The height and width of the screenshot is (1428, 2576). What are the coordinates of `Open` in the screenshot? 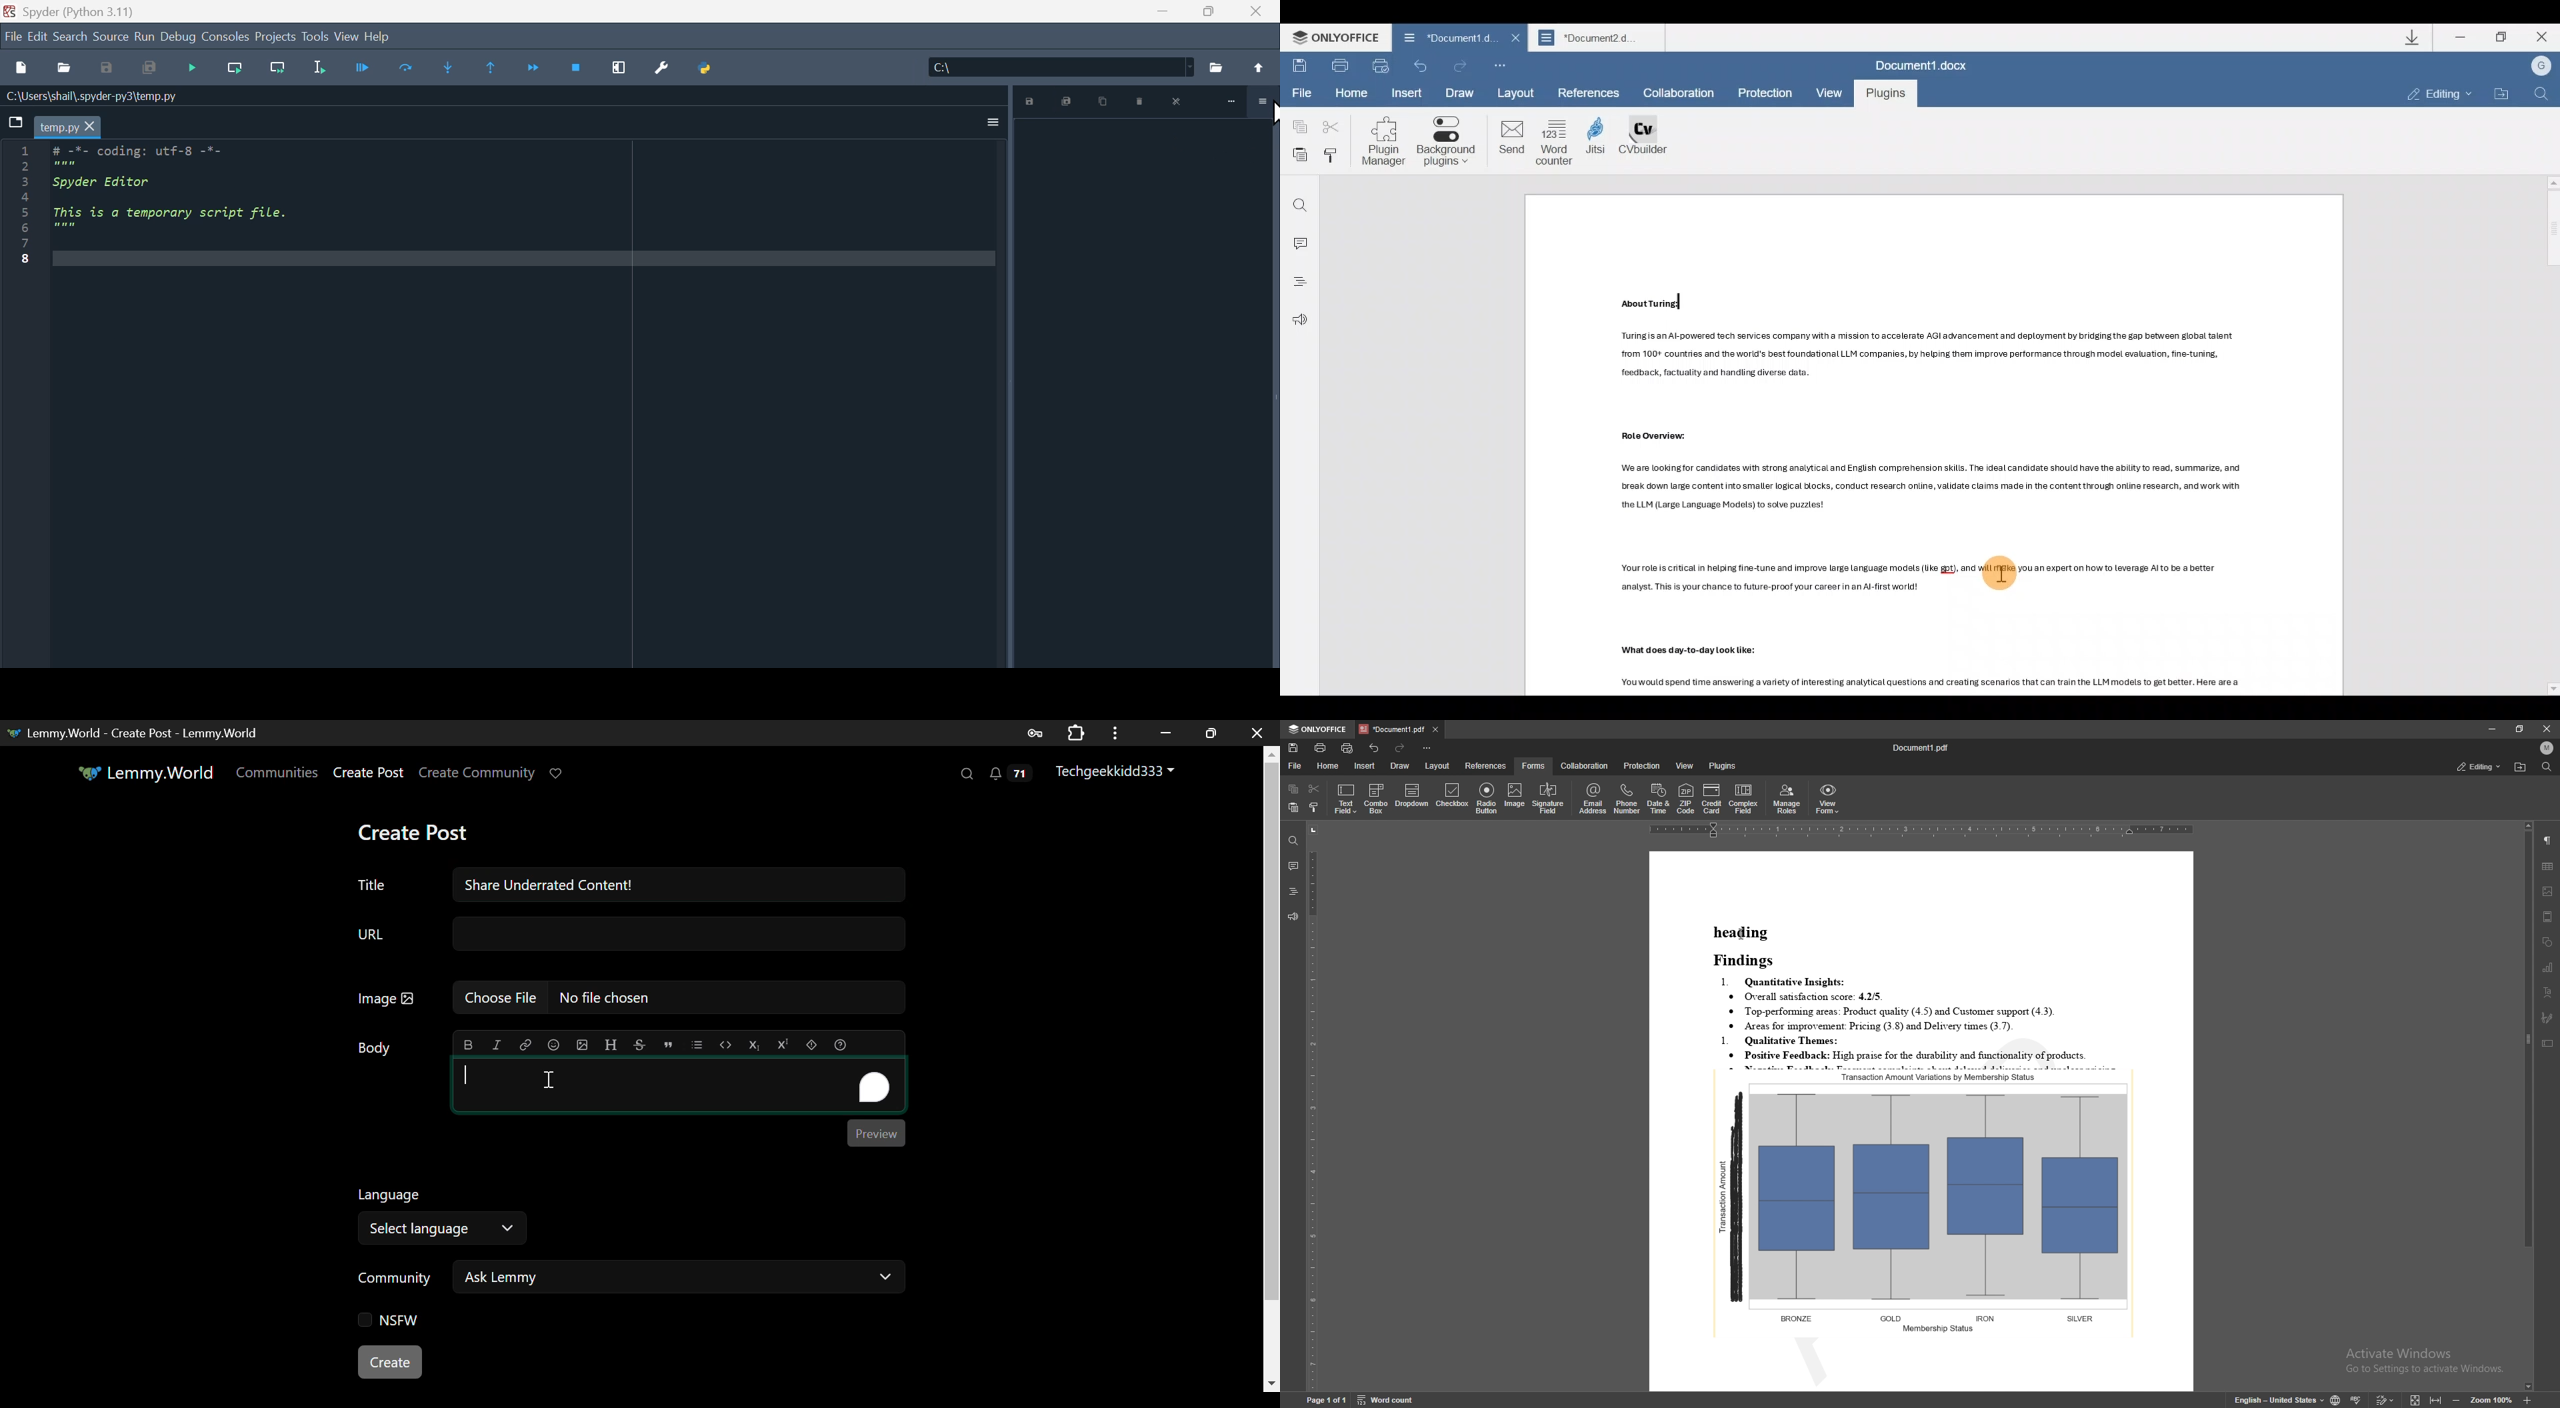 It's located at (65, 68).